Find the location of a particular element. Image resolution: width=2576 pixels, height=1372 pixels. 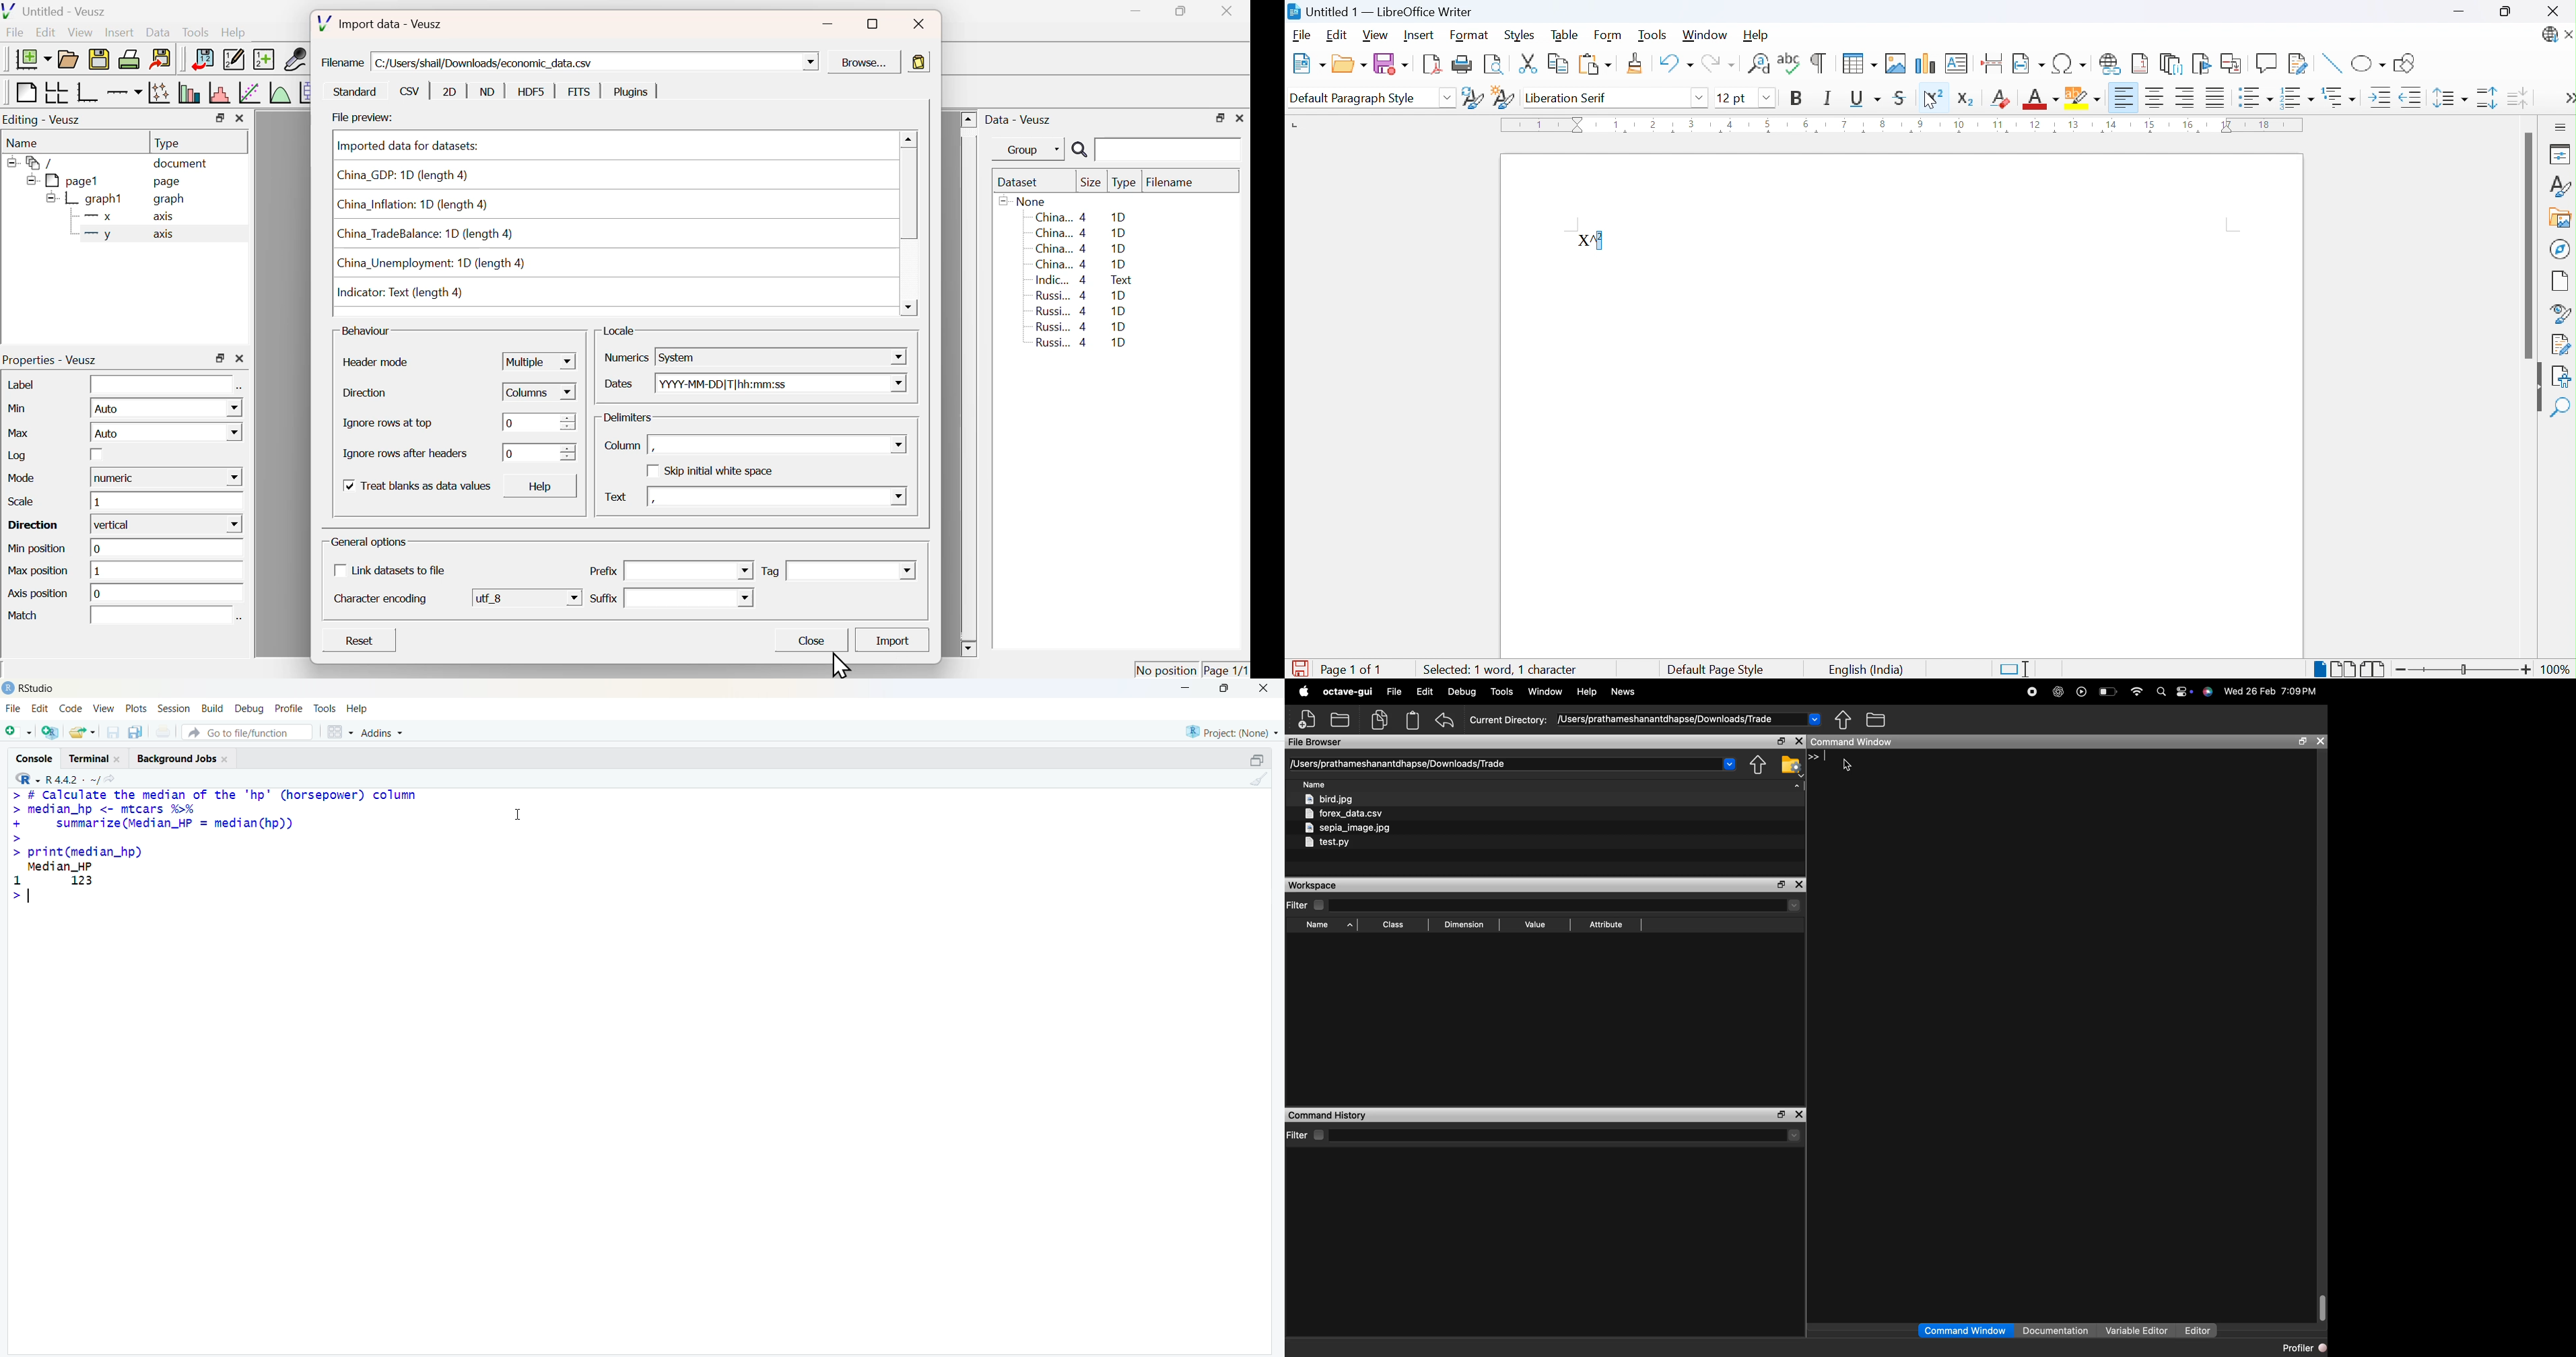

console is located at coordinates (35, 759).